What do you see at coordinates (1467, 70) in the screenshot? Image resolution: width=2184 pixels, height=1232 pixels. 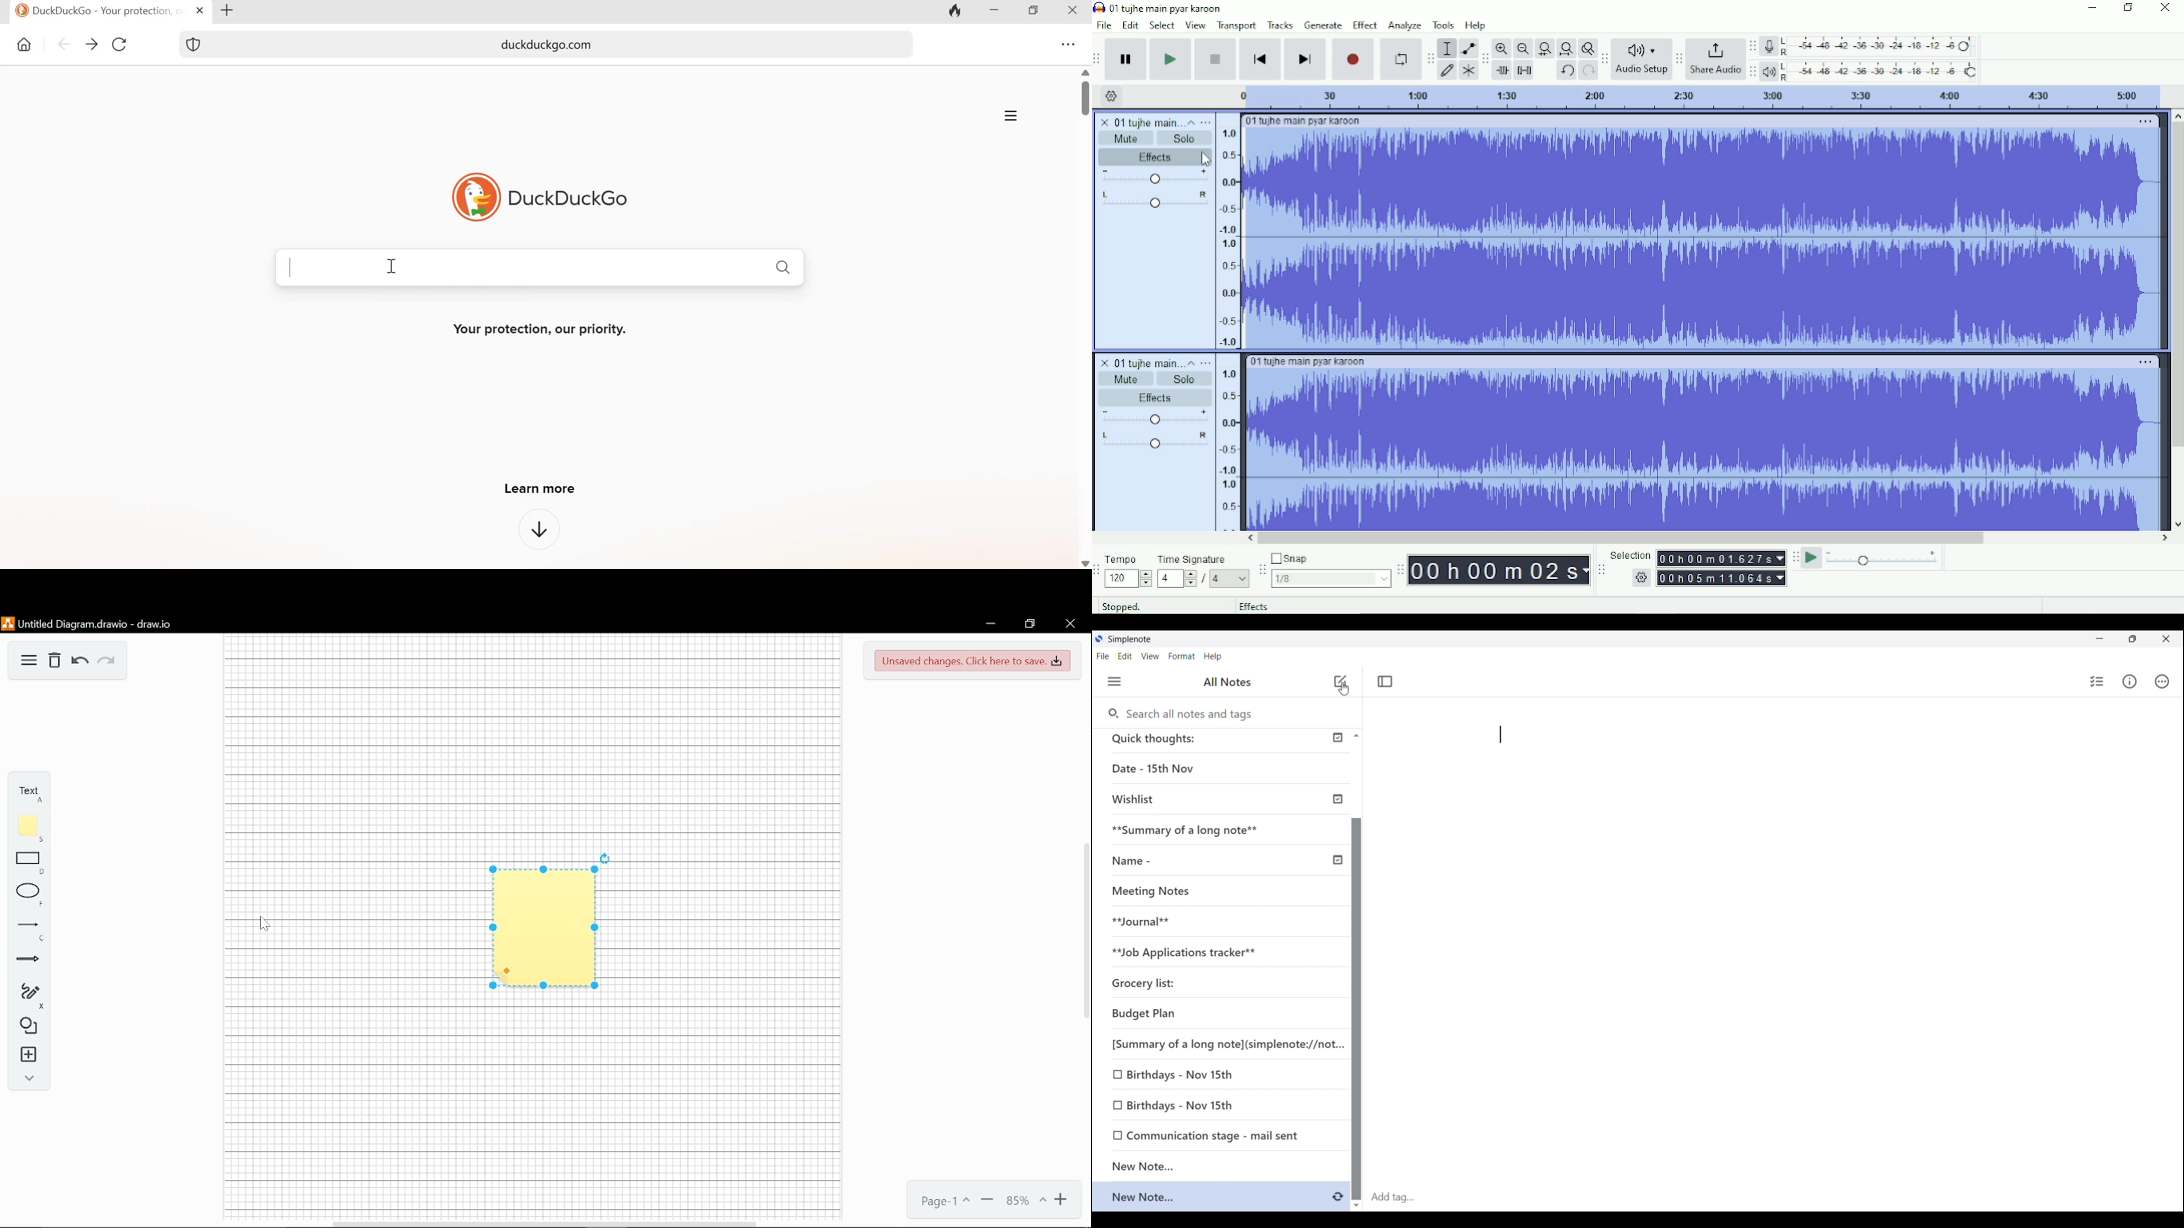 I see `Multi-tool` at bounding box center [1467, 70].